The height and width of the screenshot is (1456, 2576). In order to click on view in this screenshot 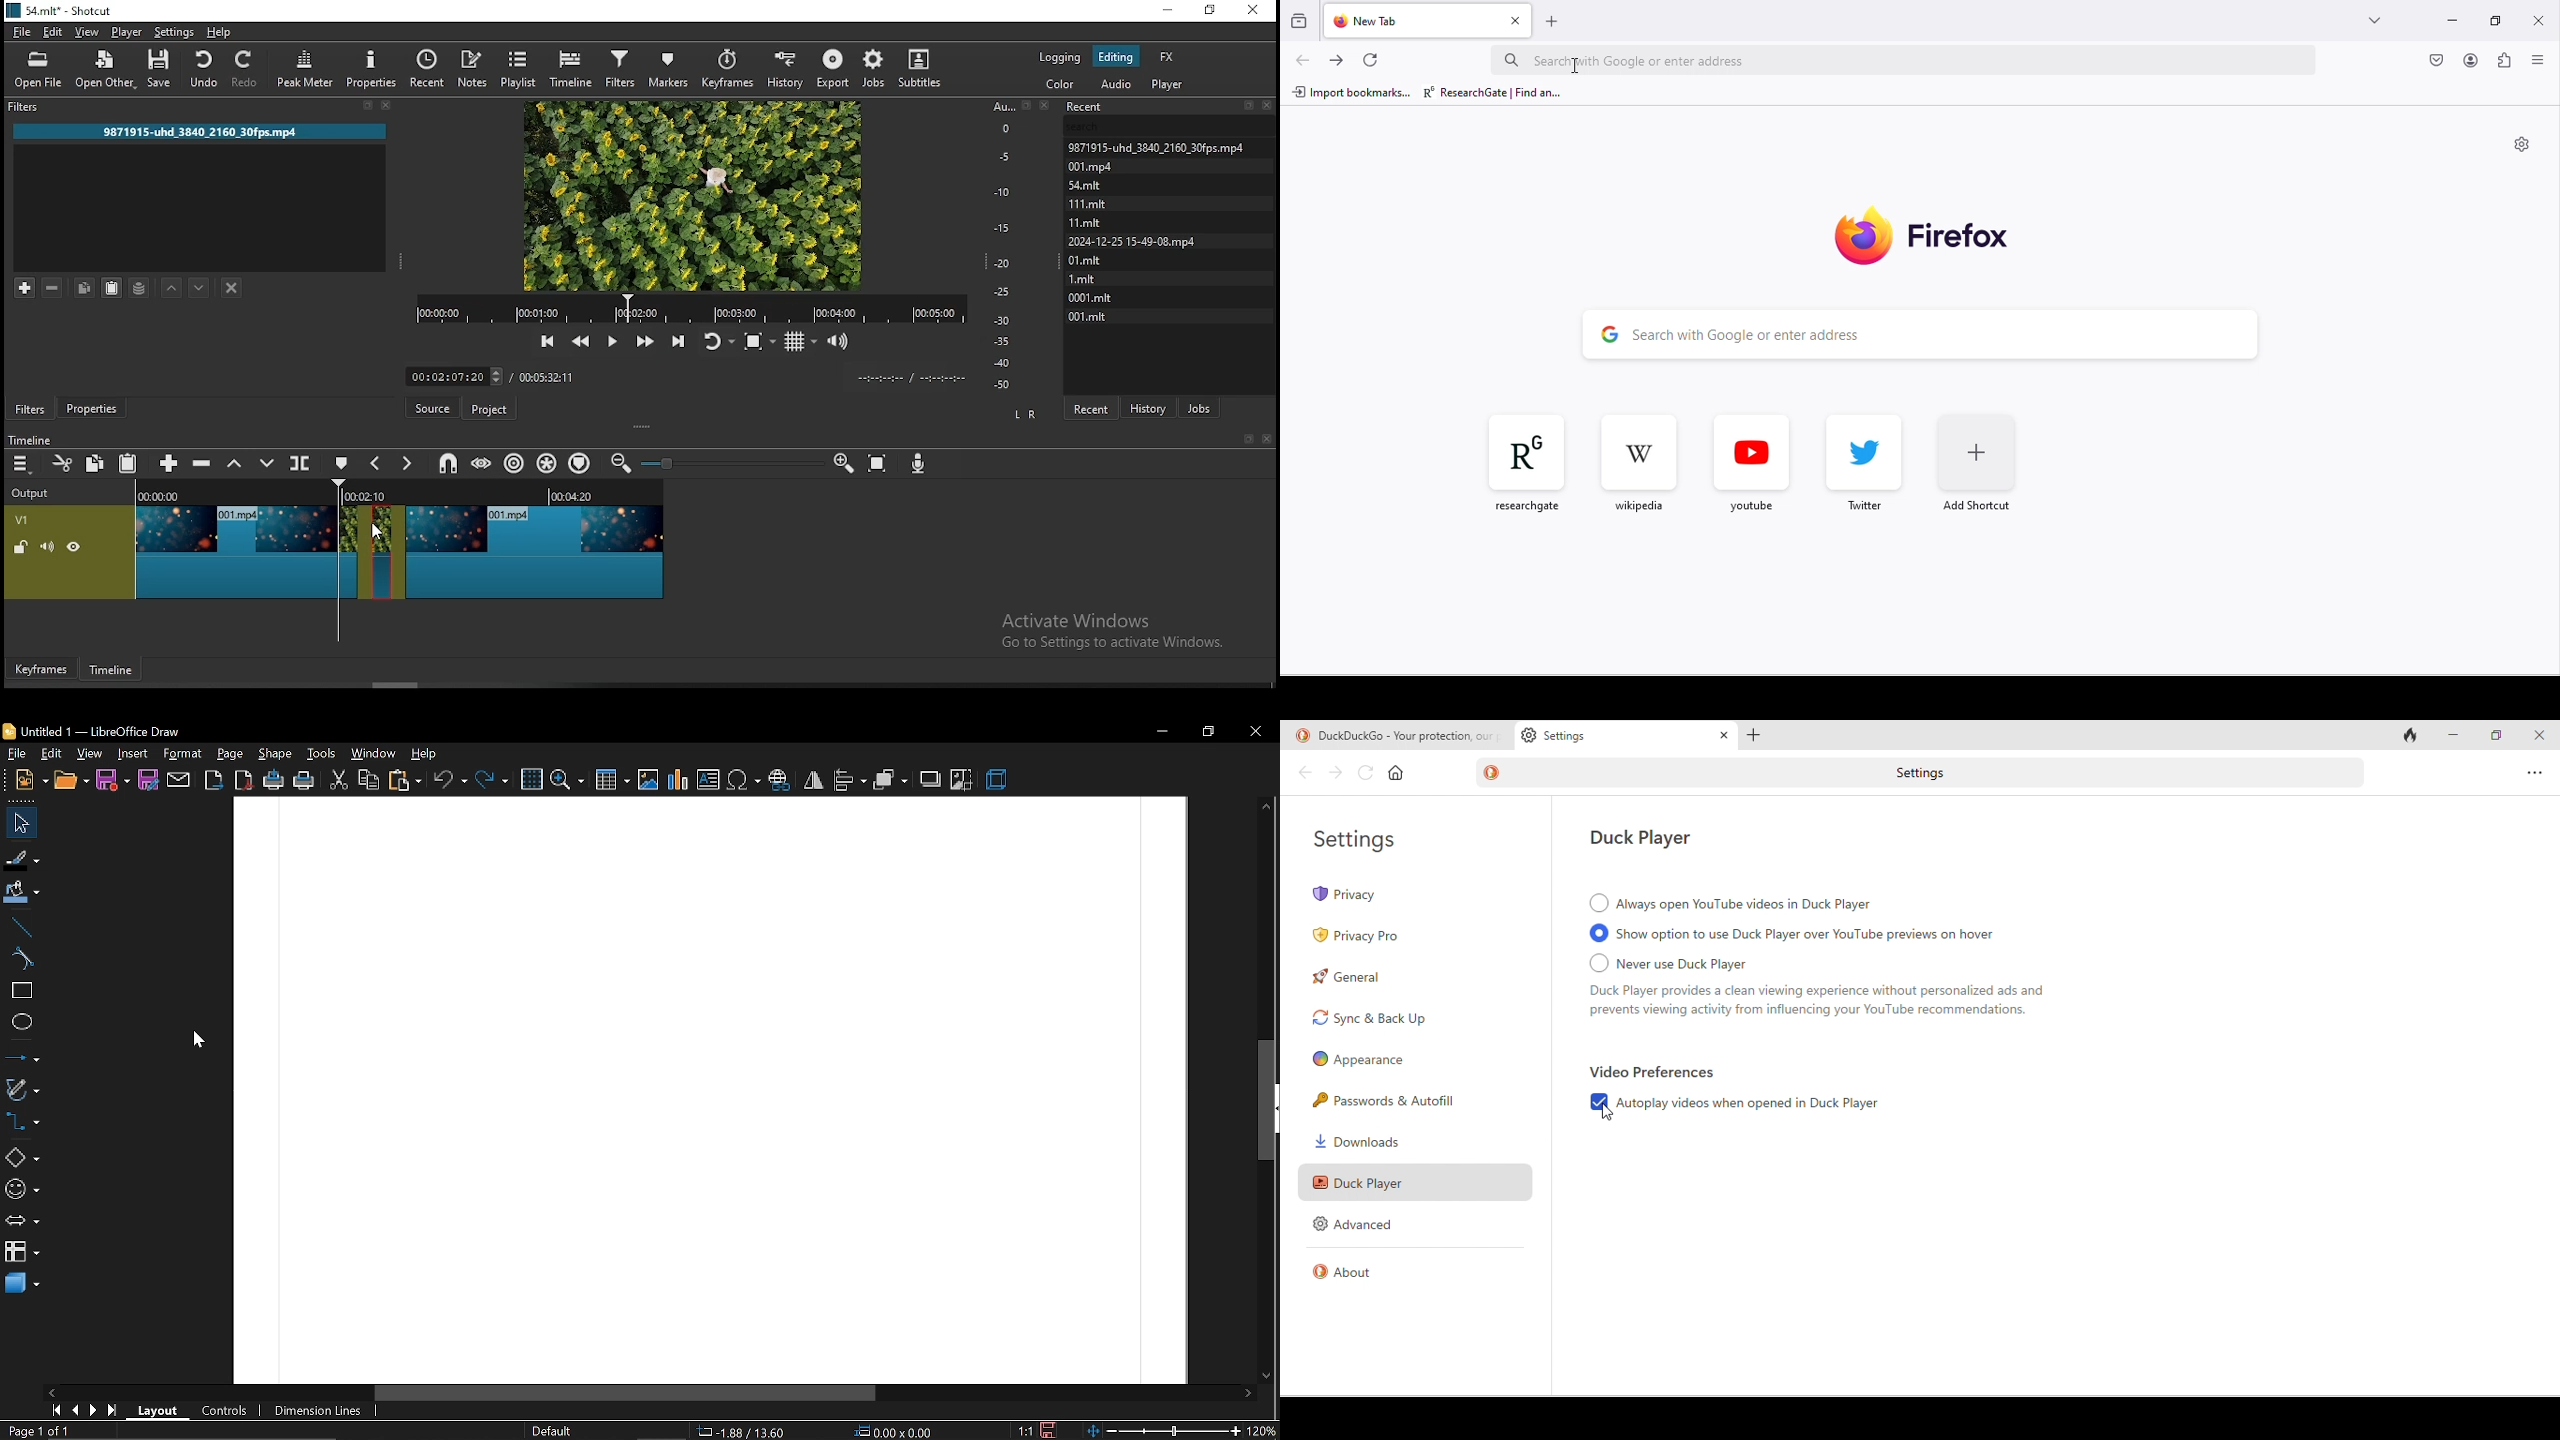, I will do `click(88, 754)`.